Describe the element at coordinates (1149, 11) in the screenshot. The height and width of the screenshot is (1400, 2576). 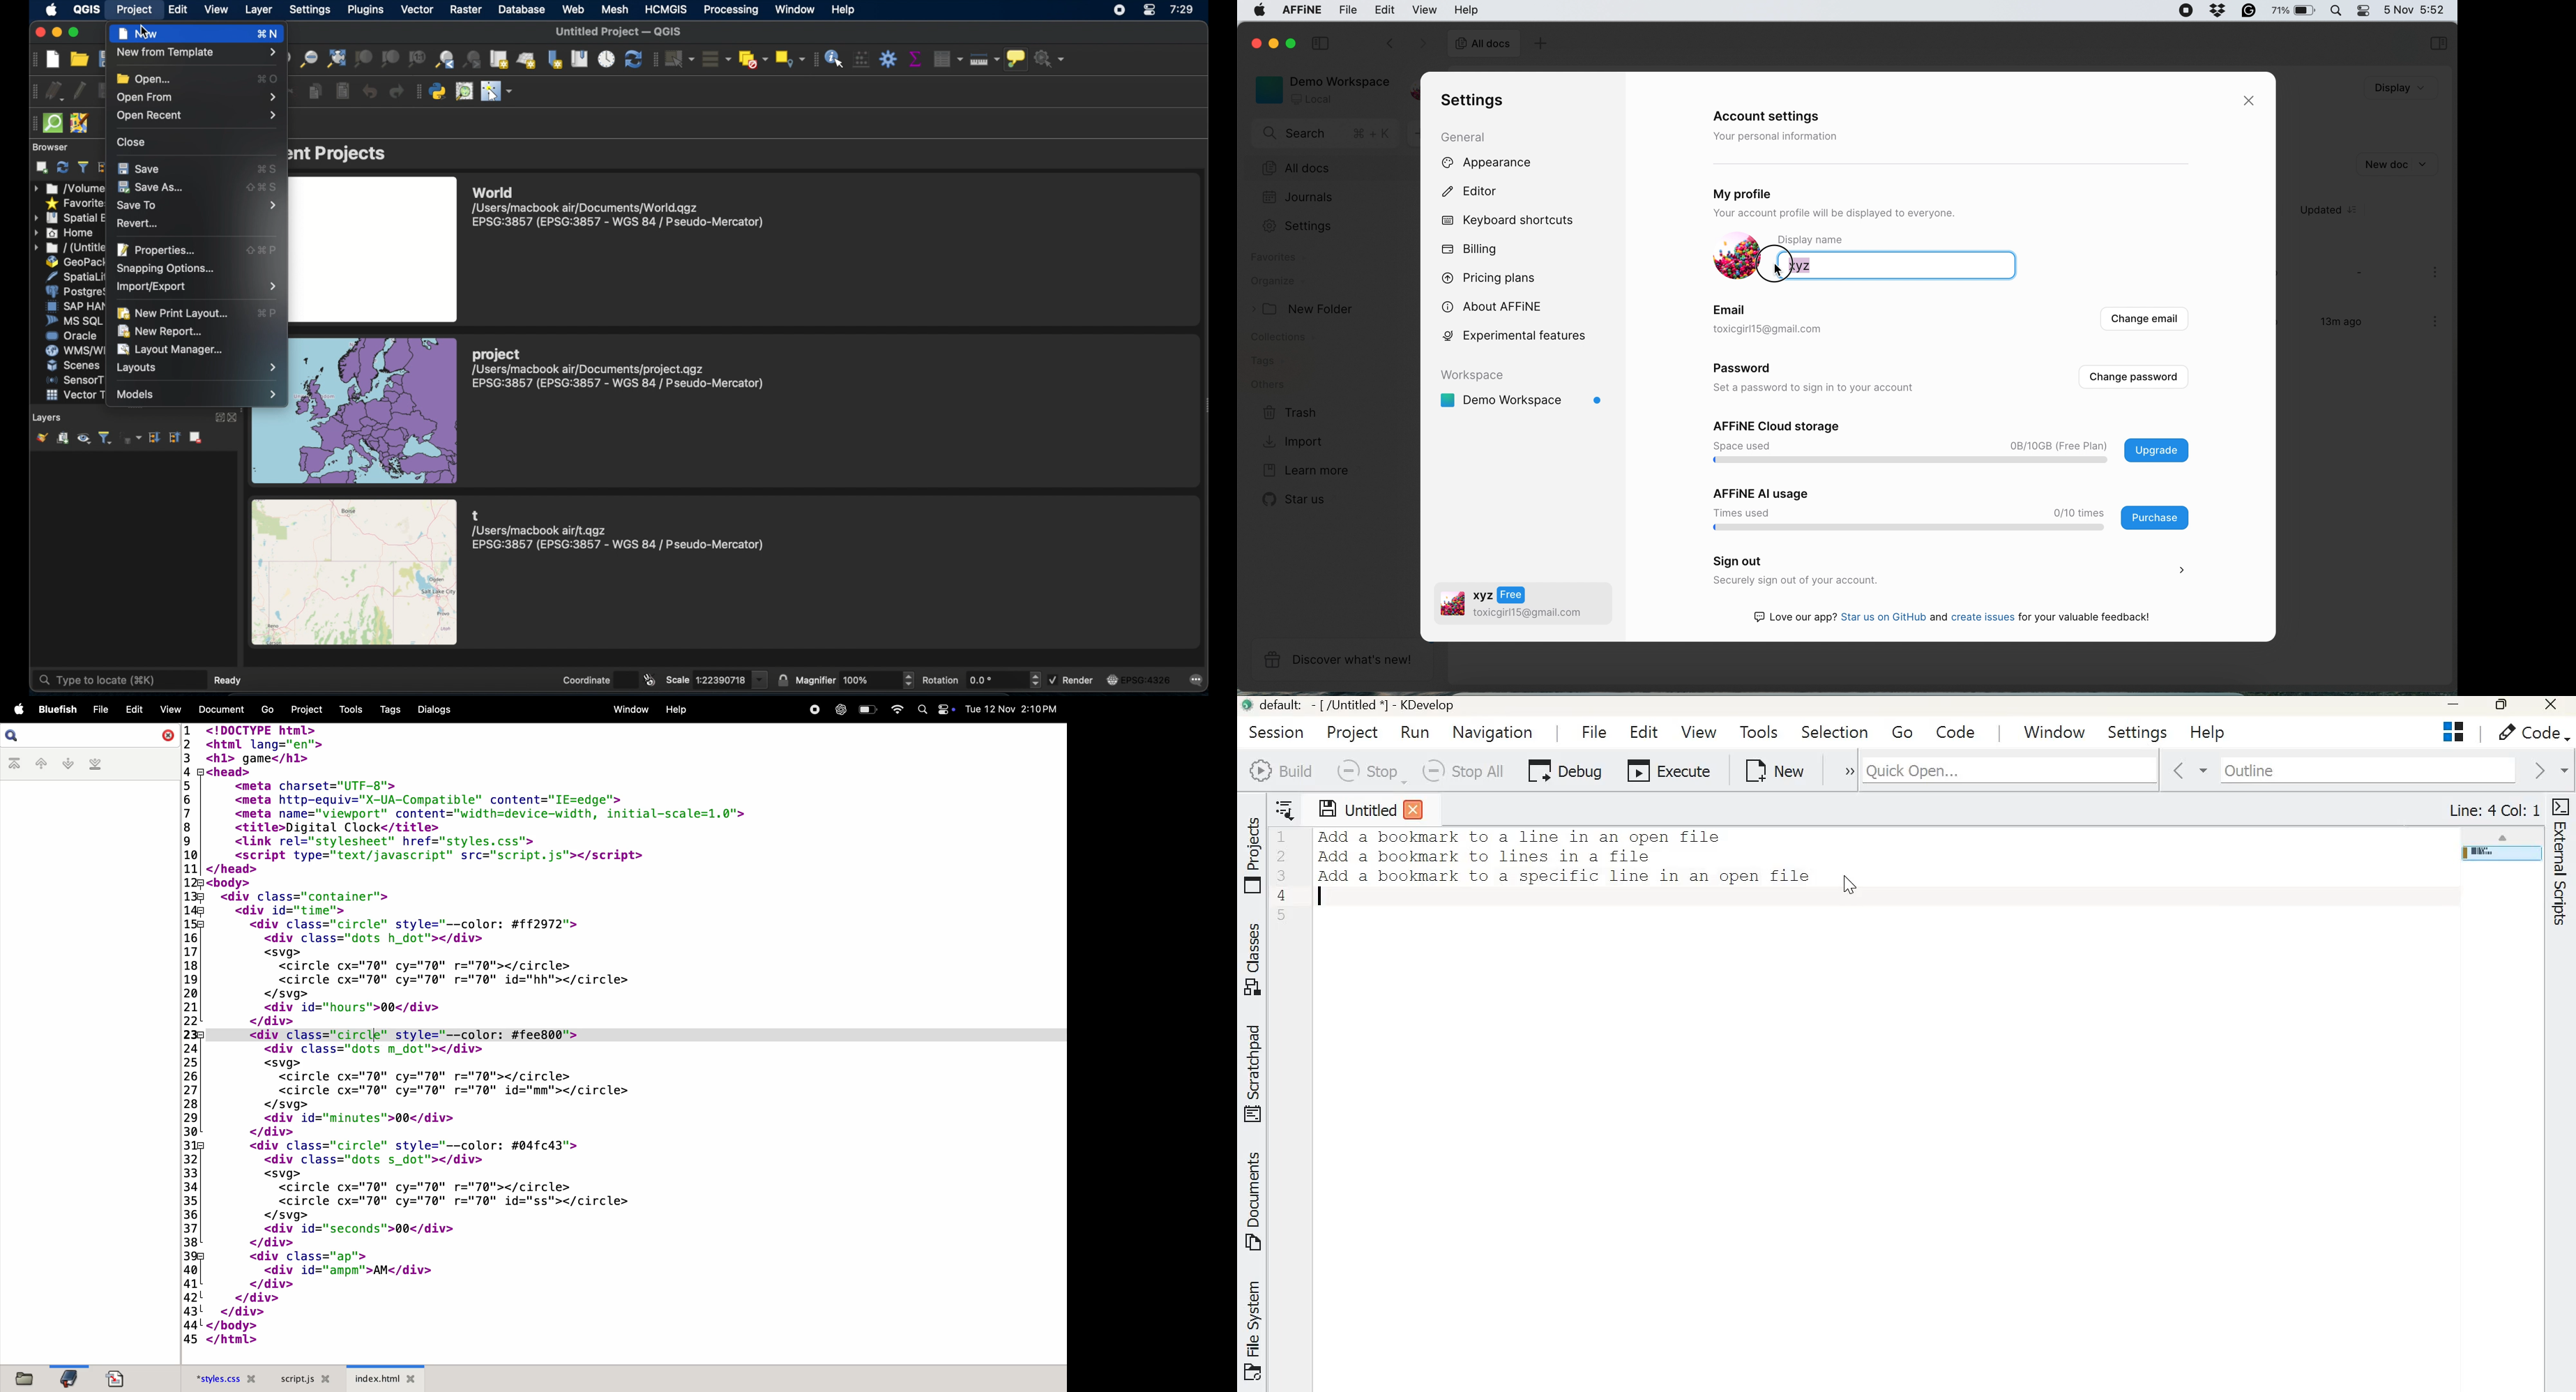
I see `control center` at that location.